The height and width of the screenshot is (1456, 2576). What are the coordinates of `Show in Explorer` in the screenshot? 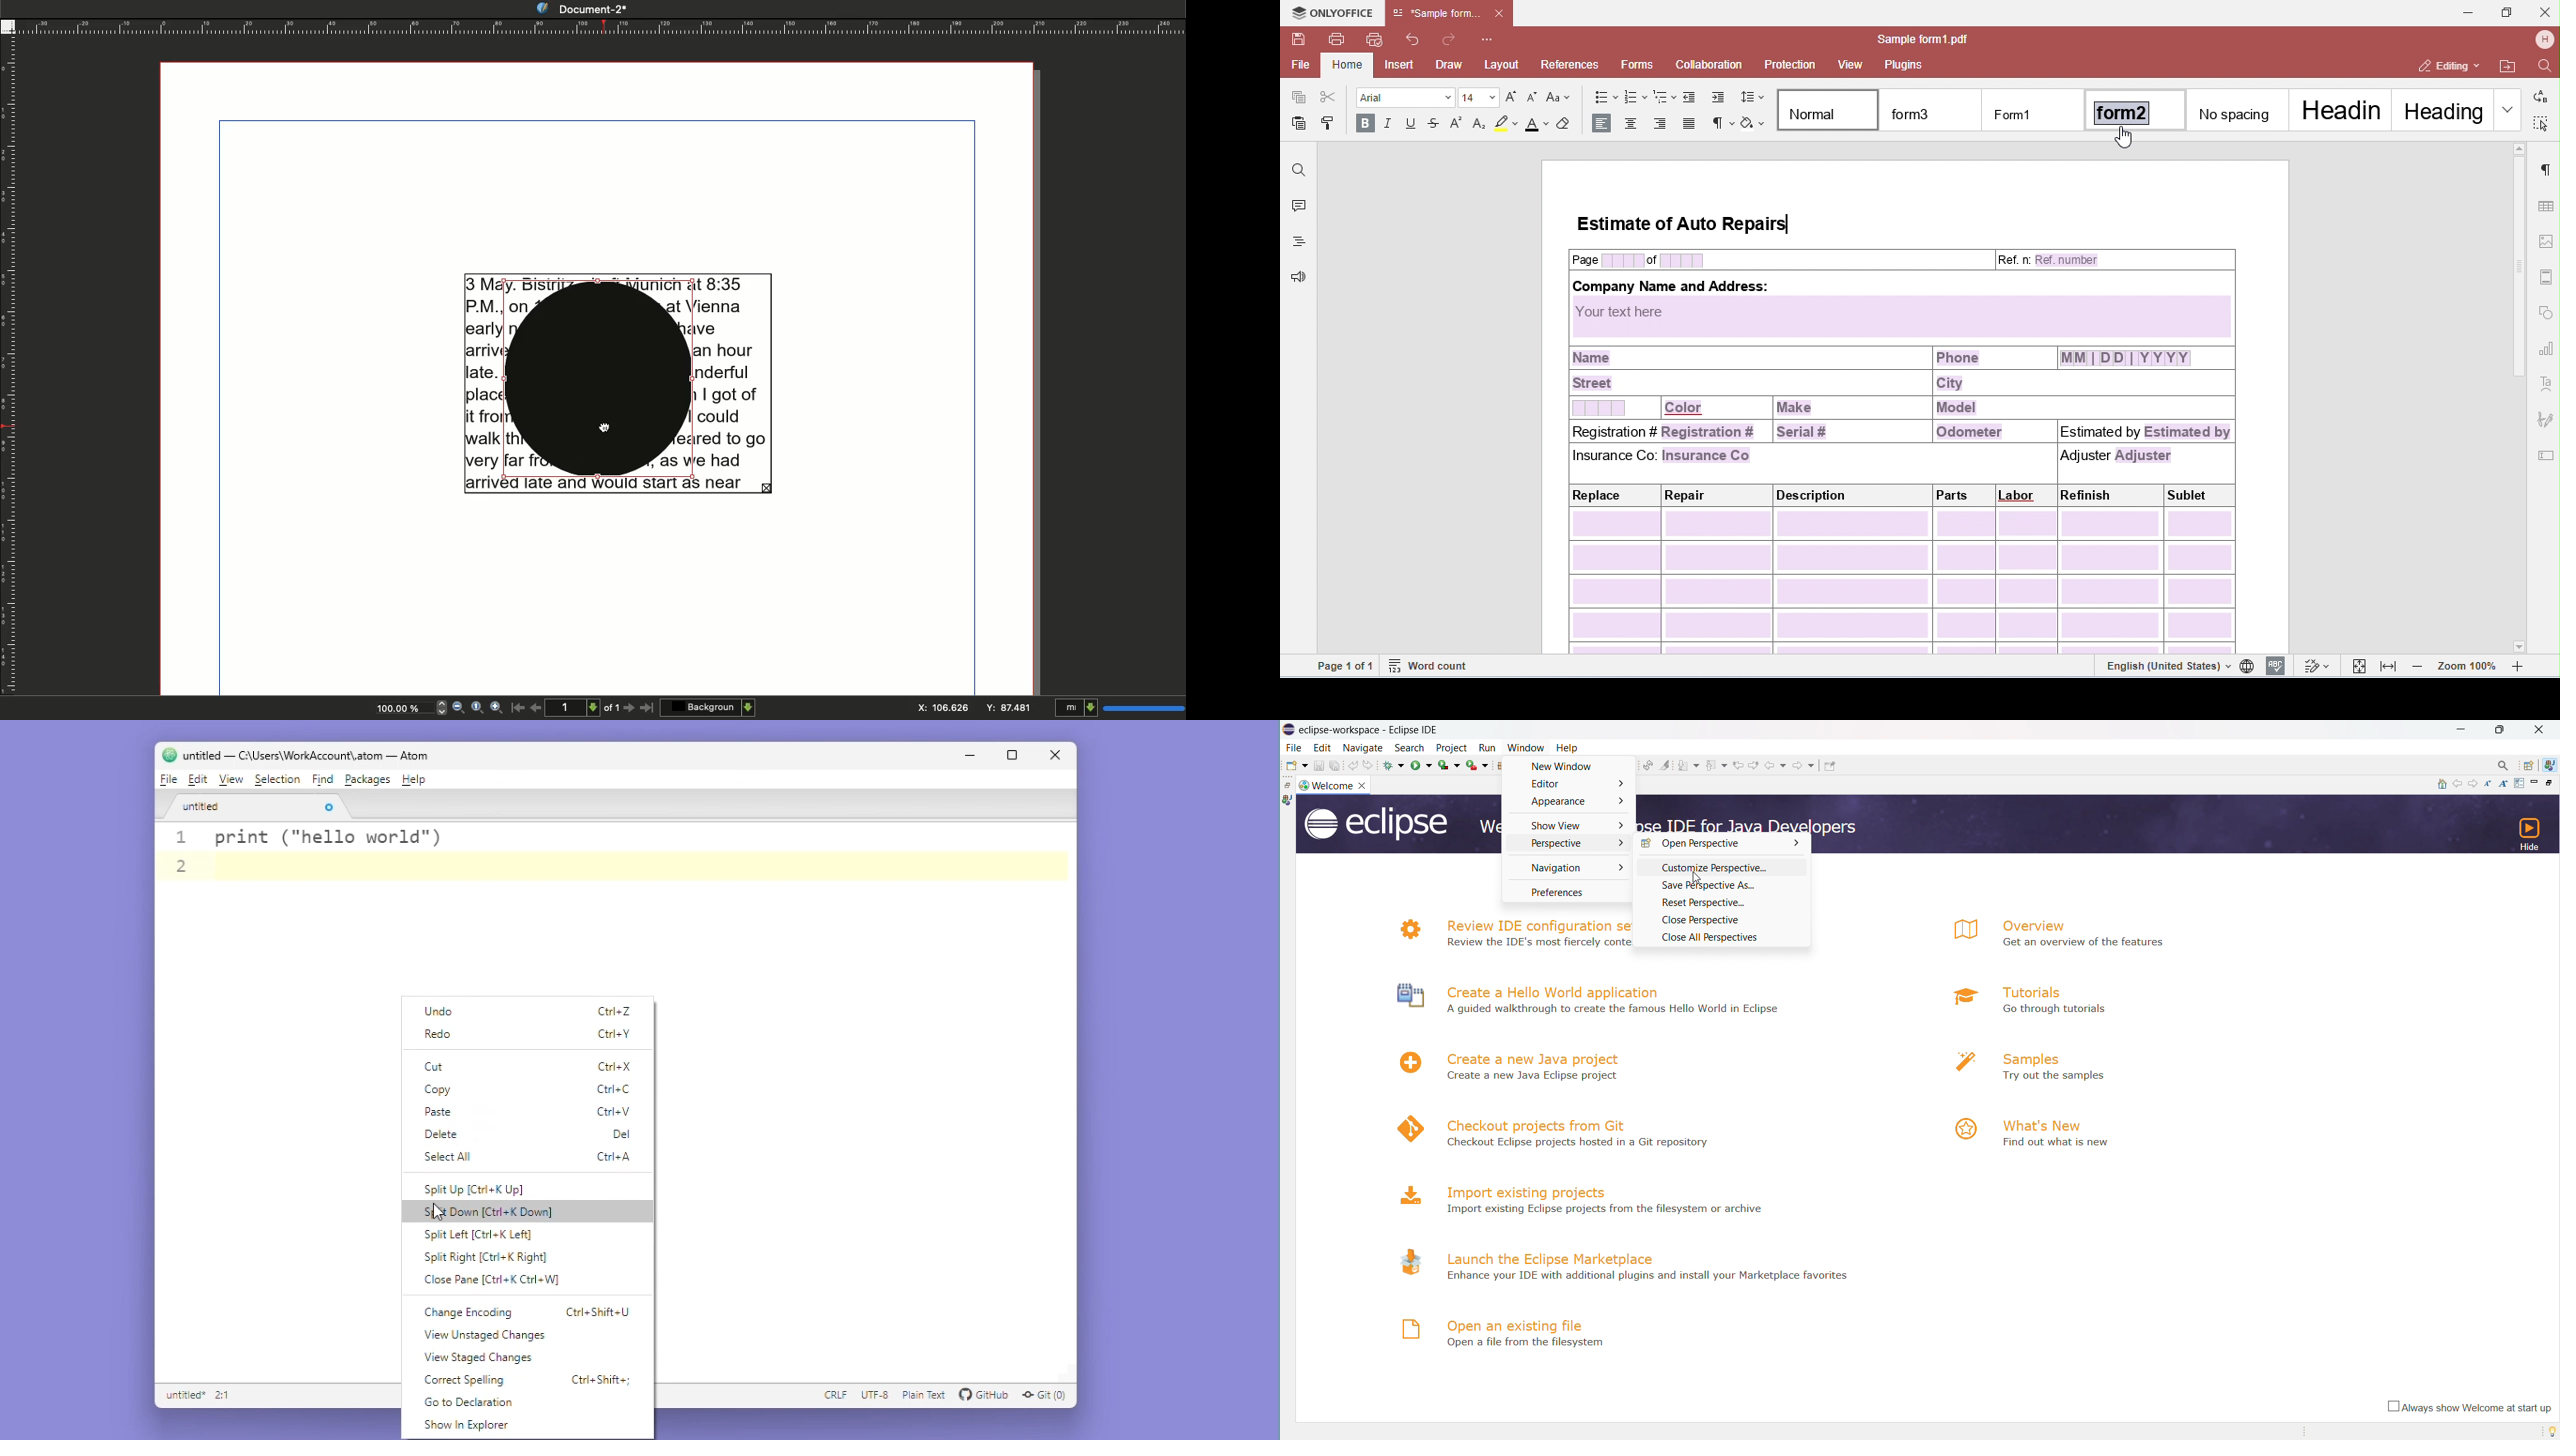 It's located at (482, 1426).